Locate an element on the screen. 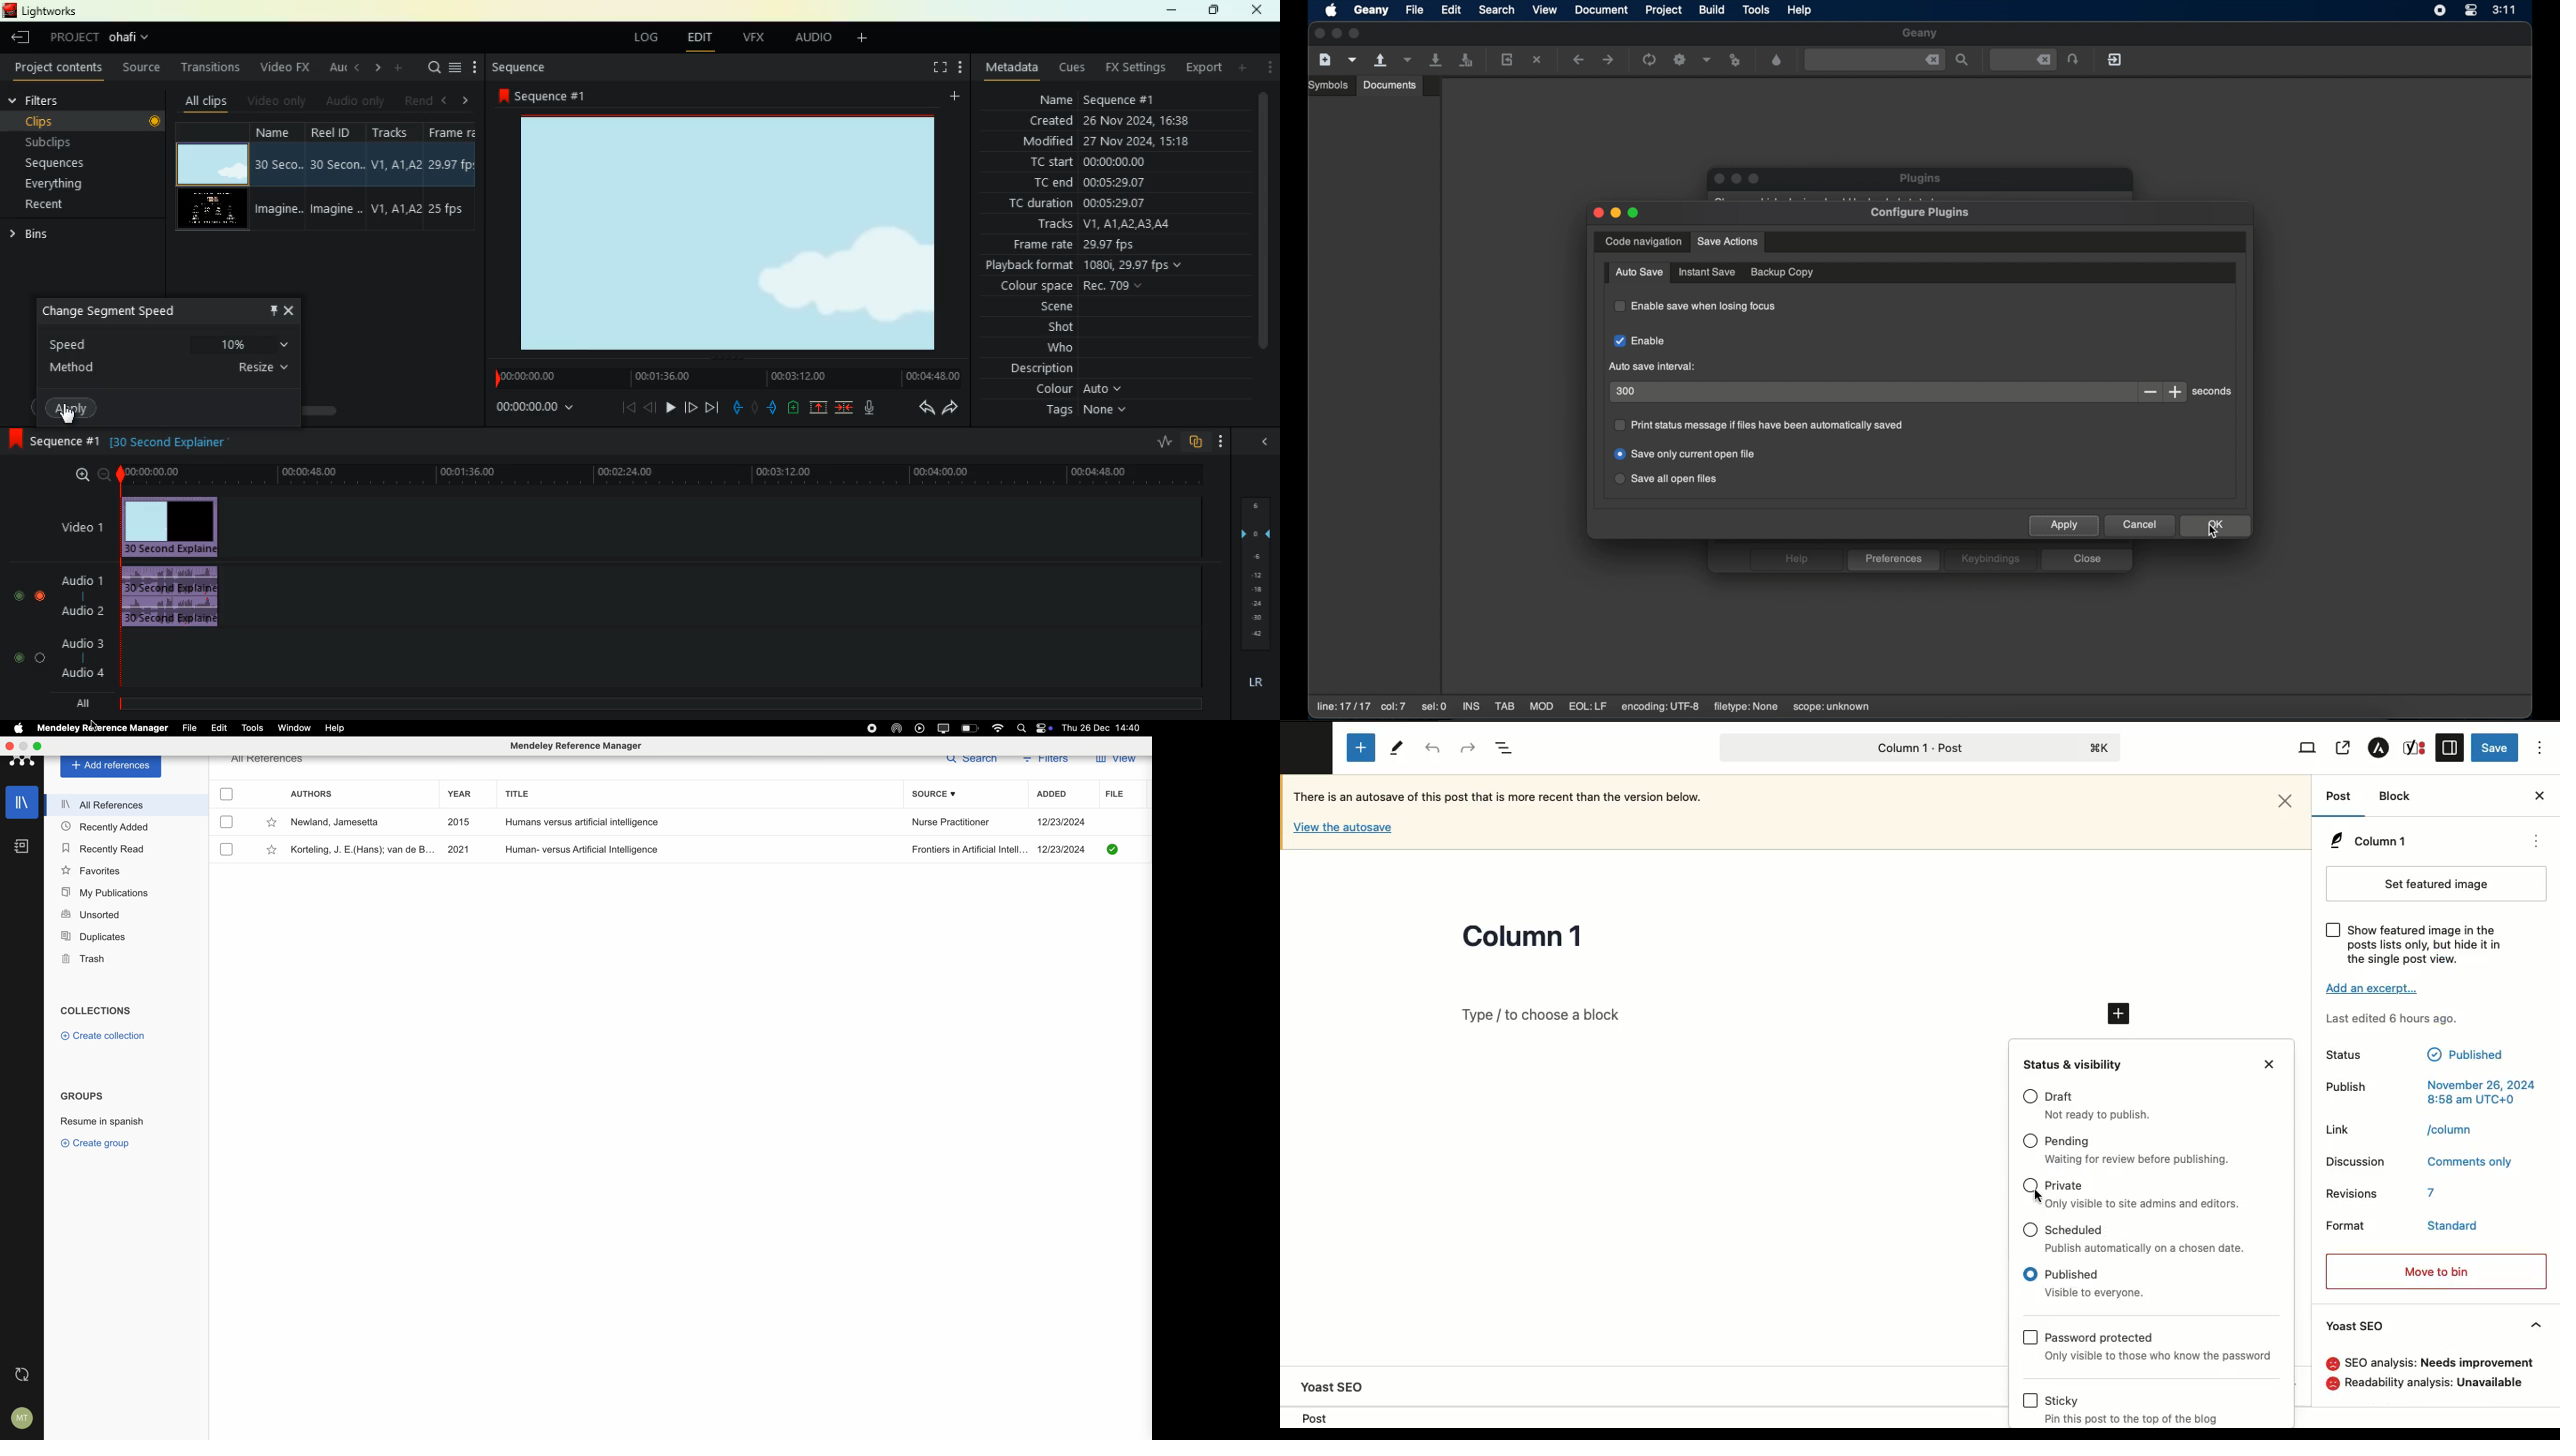  Options is located at coordinates (2540, 748).